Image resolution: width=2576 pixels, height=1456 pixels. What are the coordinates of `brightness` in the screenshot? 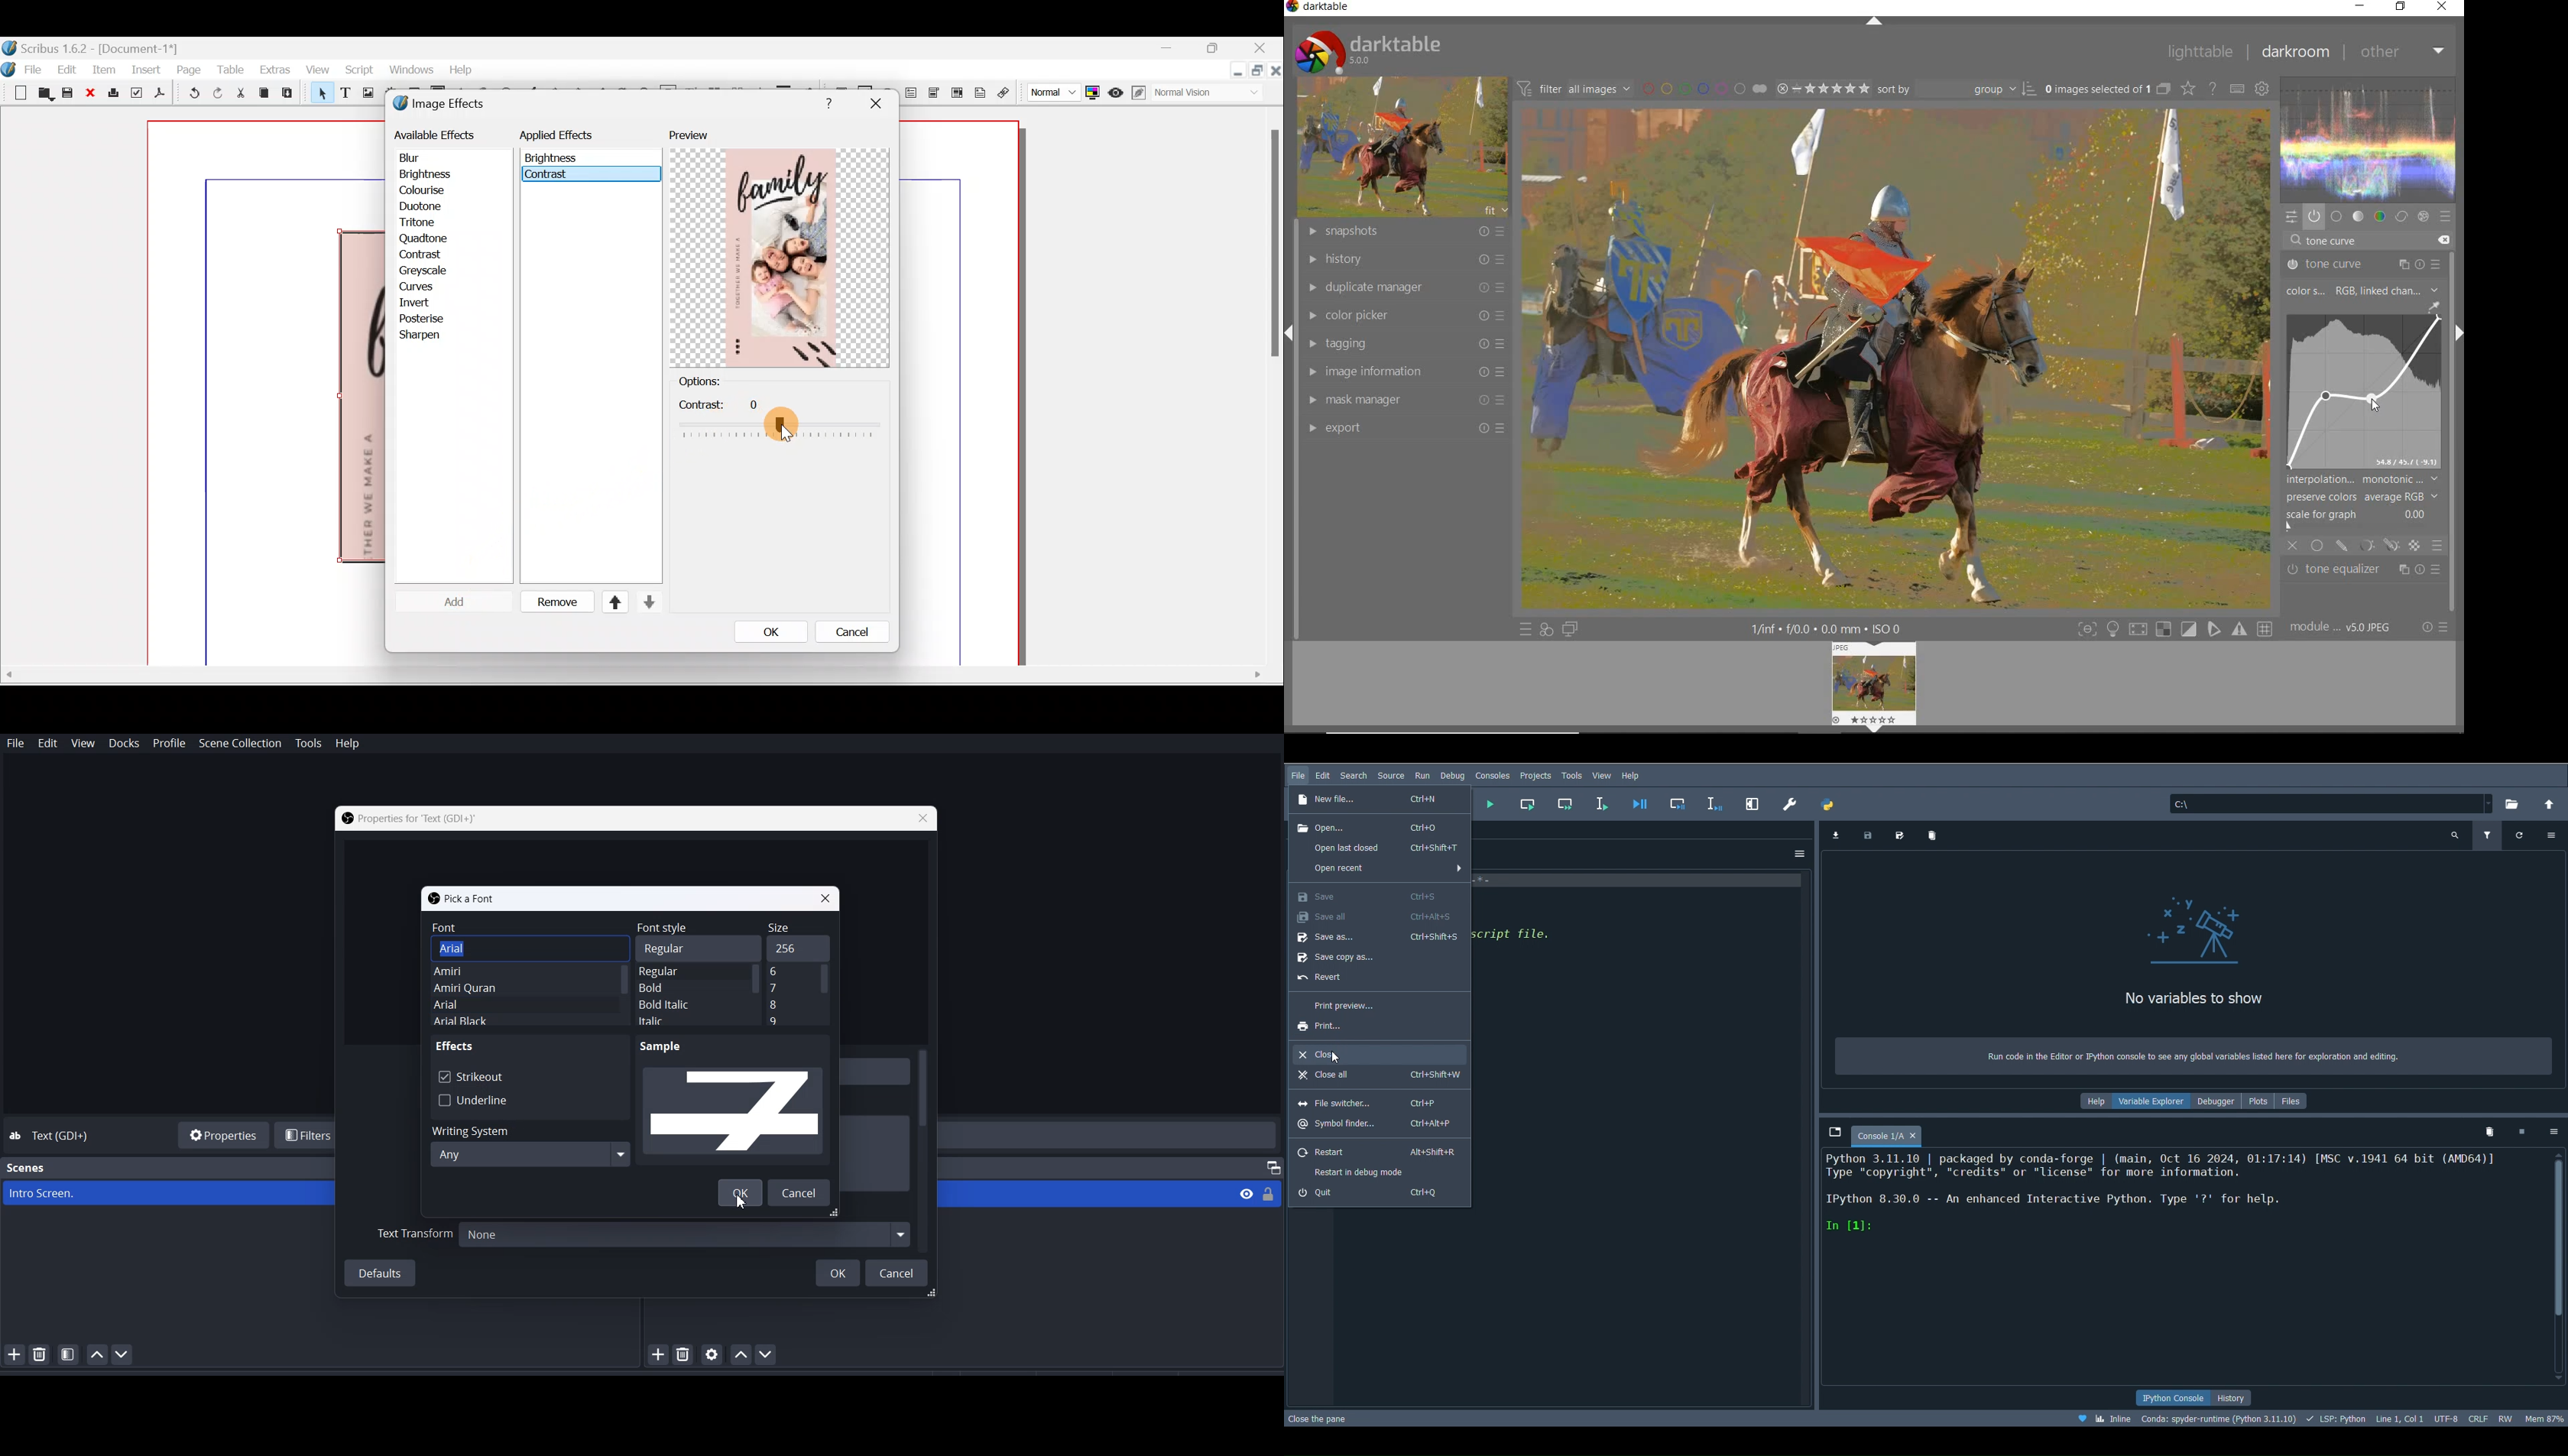 It's located at (554, 158).